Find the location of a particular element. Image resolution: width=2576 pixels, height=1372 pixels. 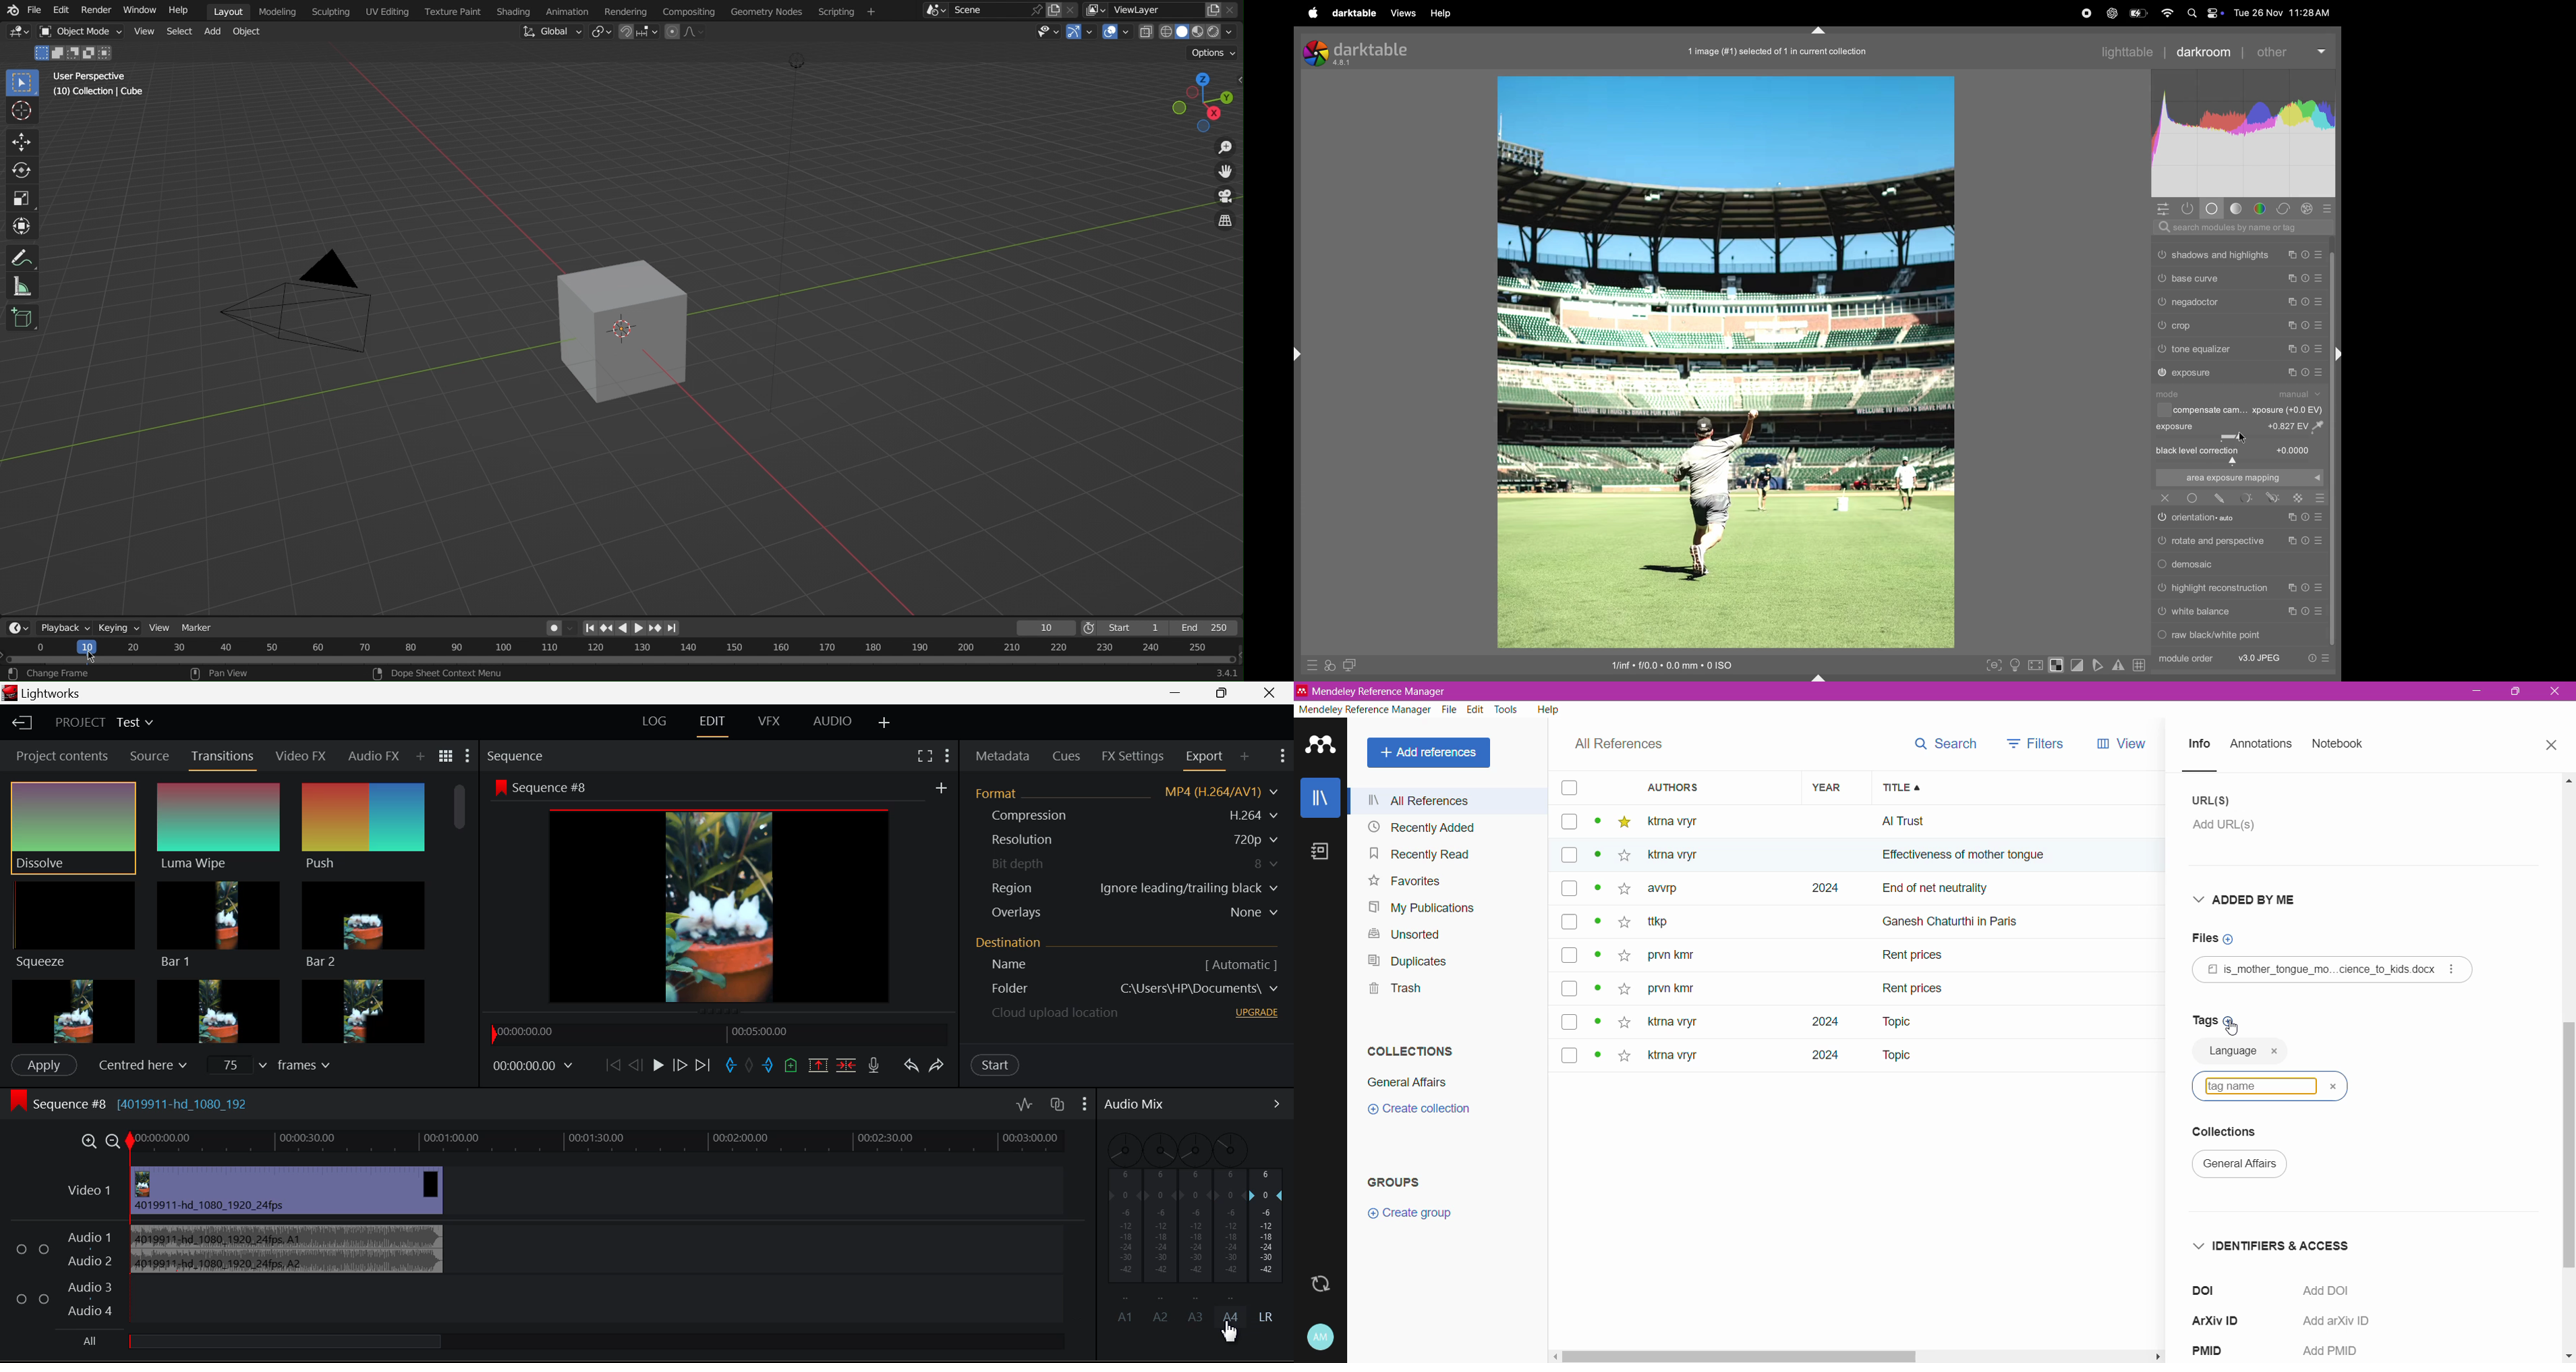

Preset is located at coordinates (2320, 588).